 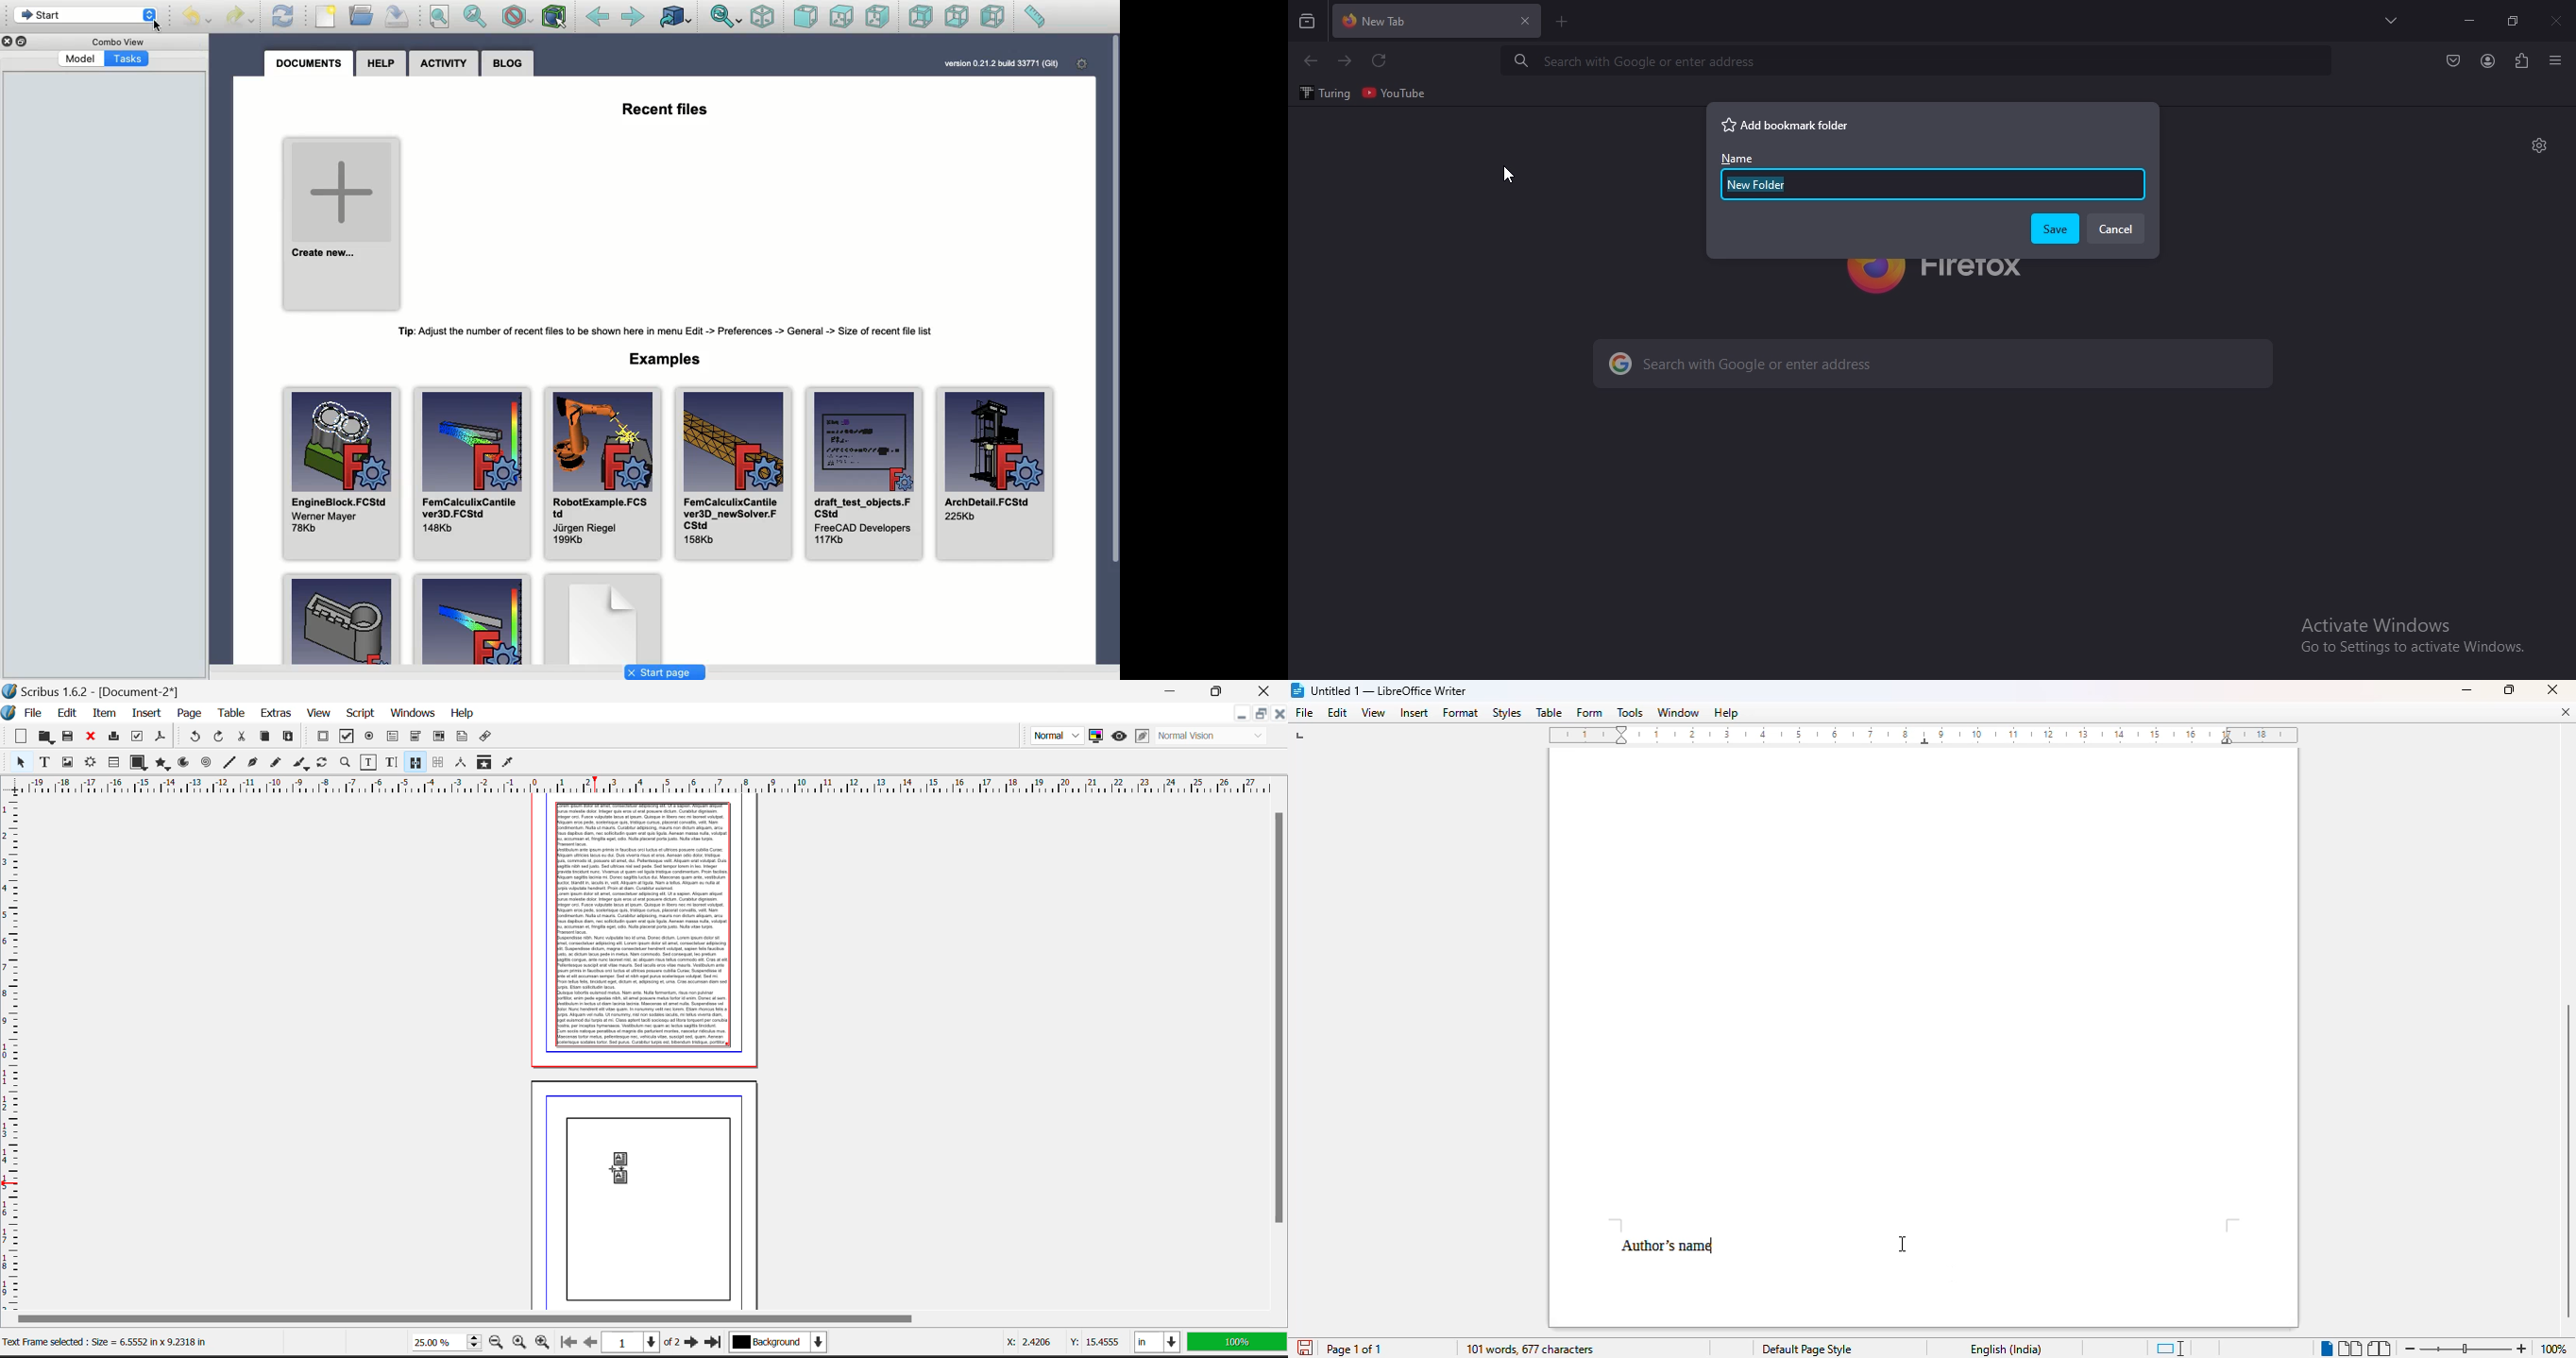 I want to click on current tab, so click(x=1438, y=22).